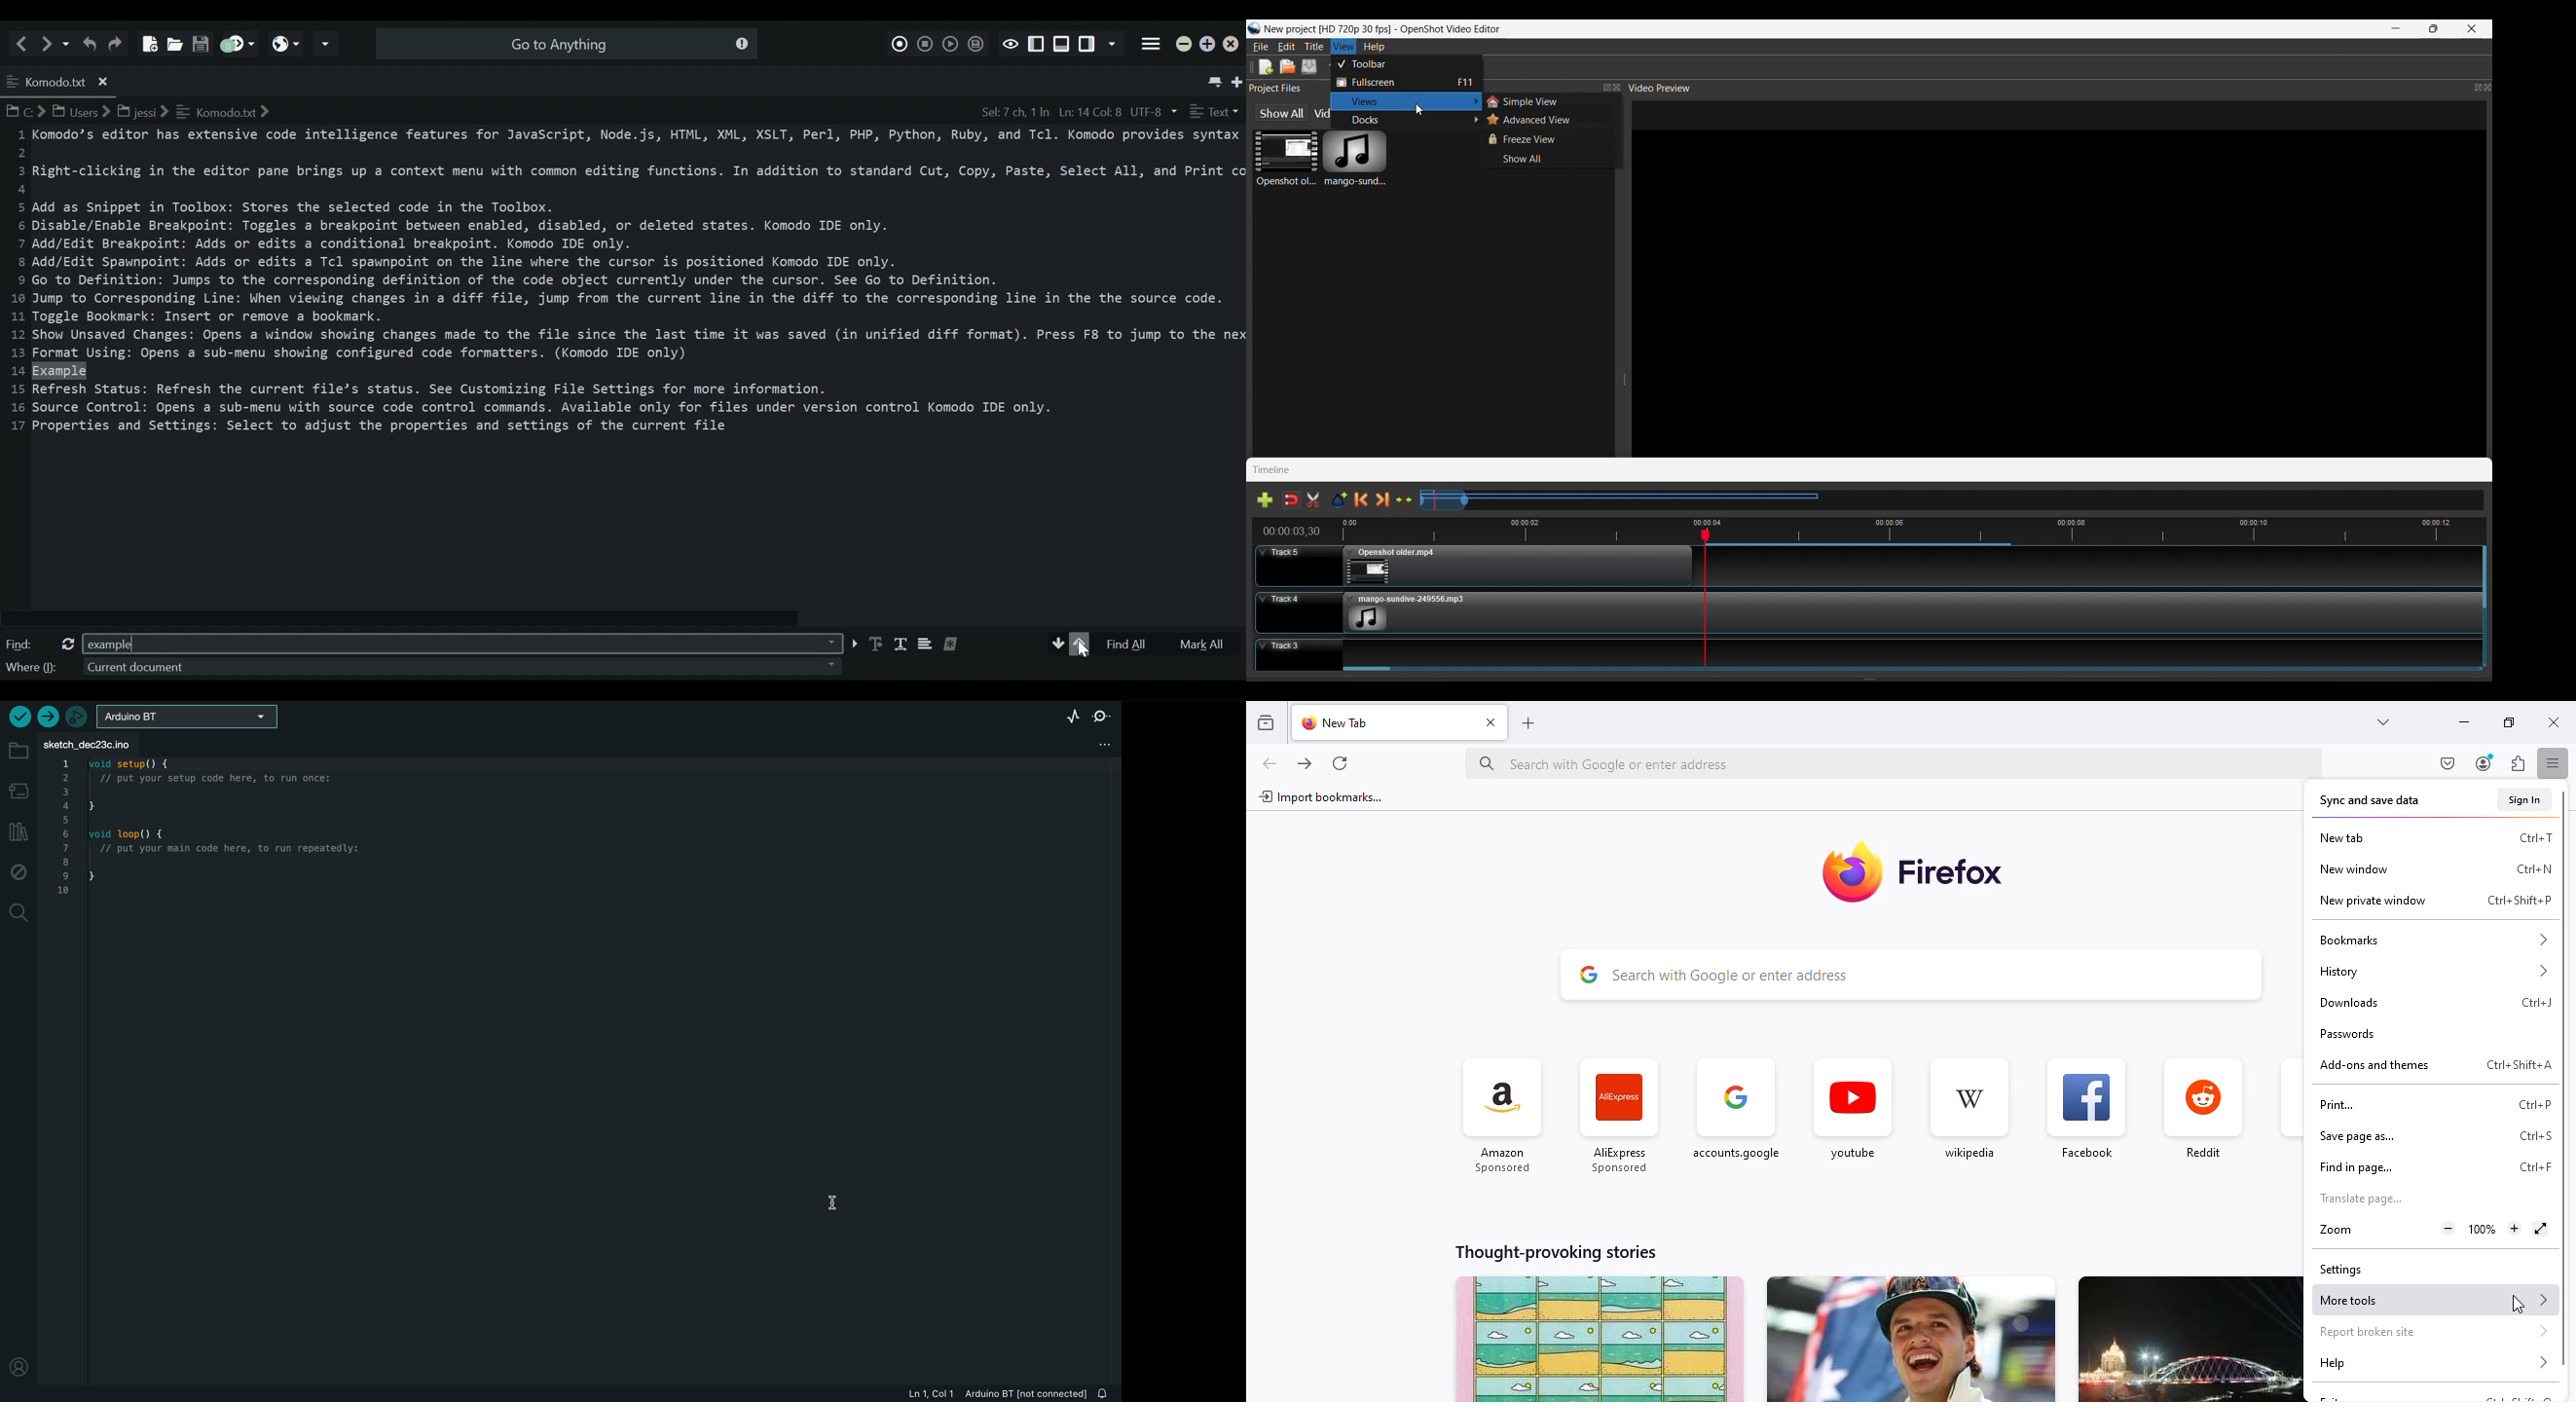 This screenshot has height=1428, width=2576. What do you see at coordinates (18, 753) in the screenshot?
I see `folder` at bounding box center [18, 753].